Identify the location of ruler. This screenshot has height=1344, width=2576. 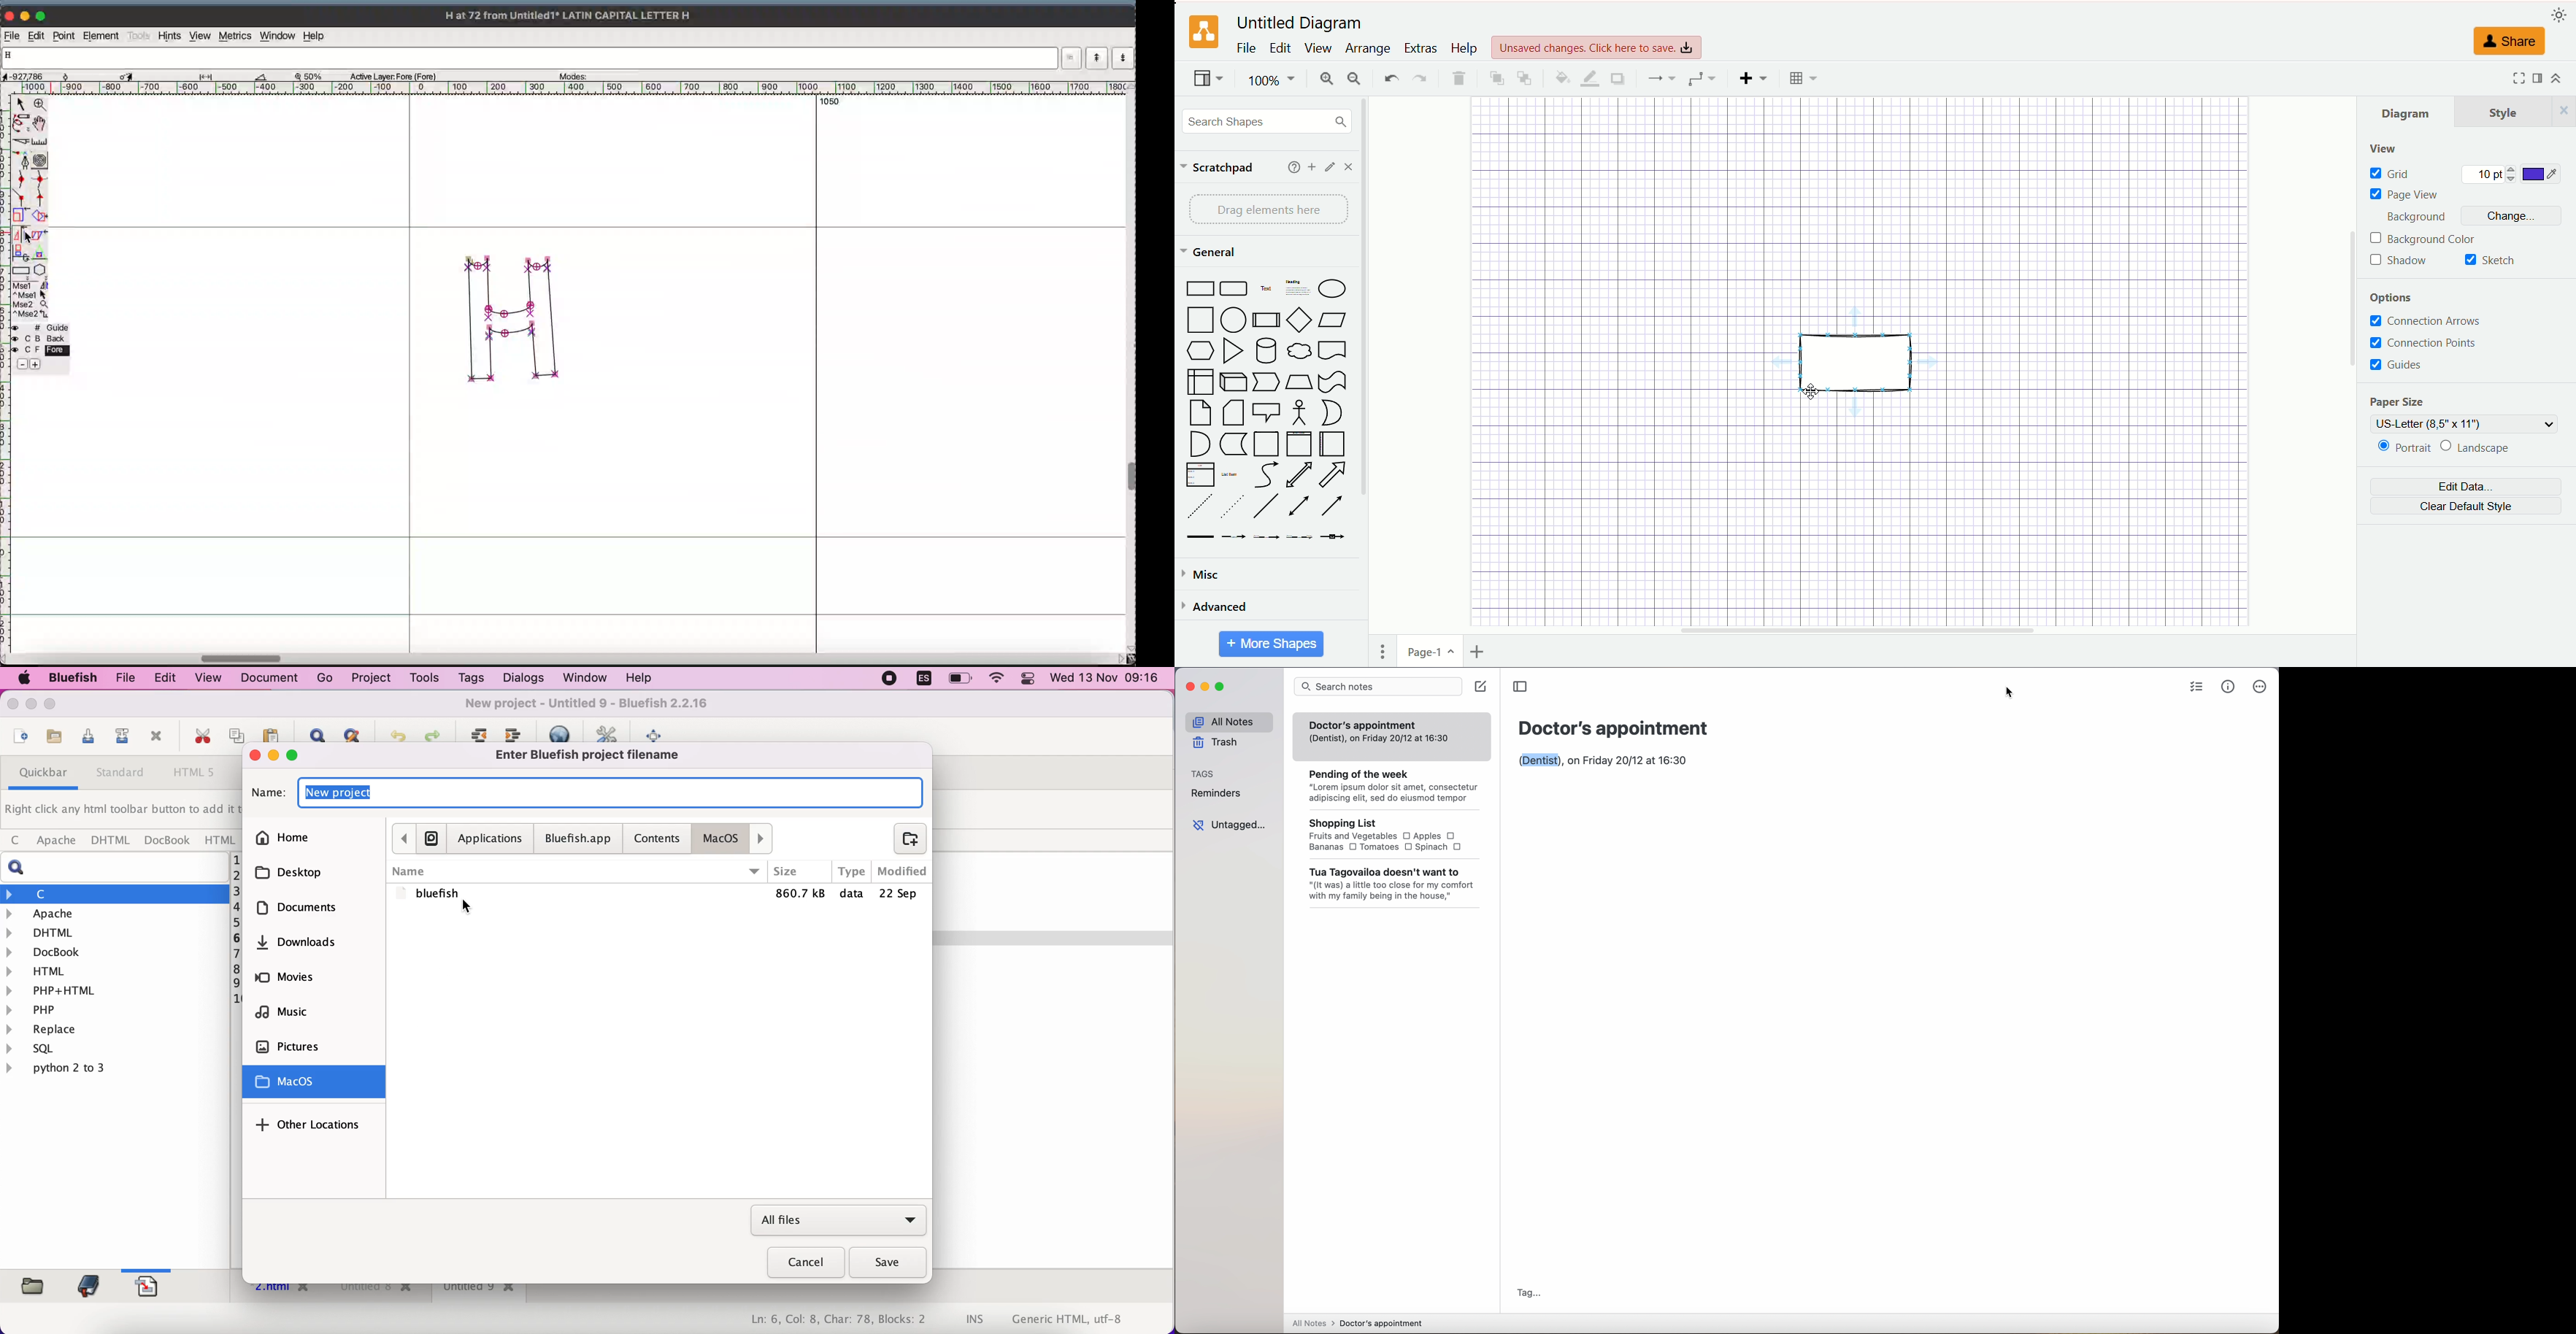
(8, 514).